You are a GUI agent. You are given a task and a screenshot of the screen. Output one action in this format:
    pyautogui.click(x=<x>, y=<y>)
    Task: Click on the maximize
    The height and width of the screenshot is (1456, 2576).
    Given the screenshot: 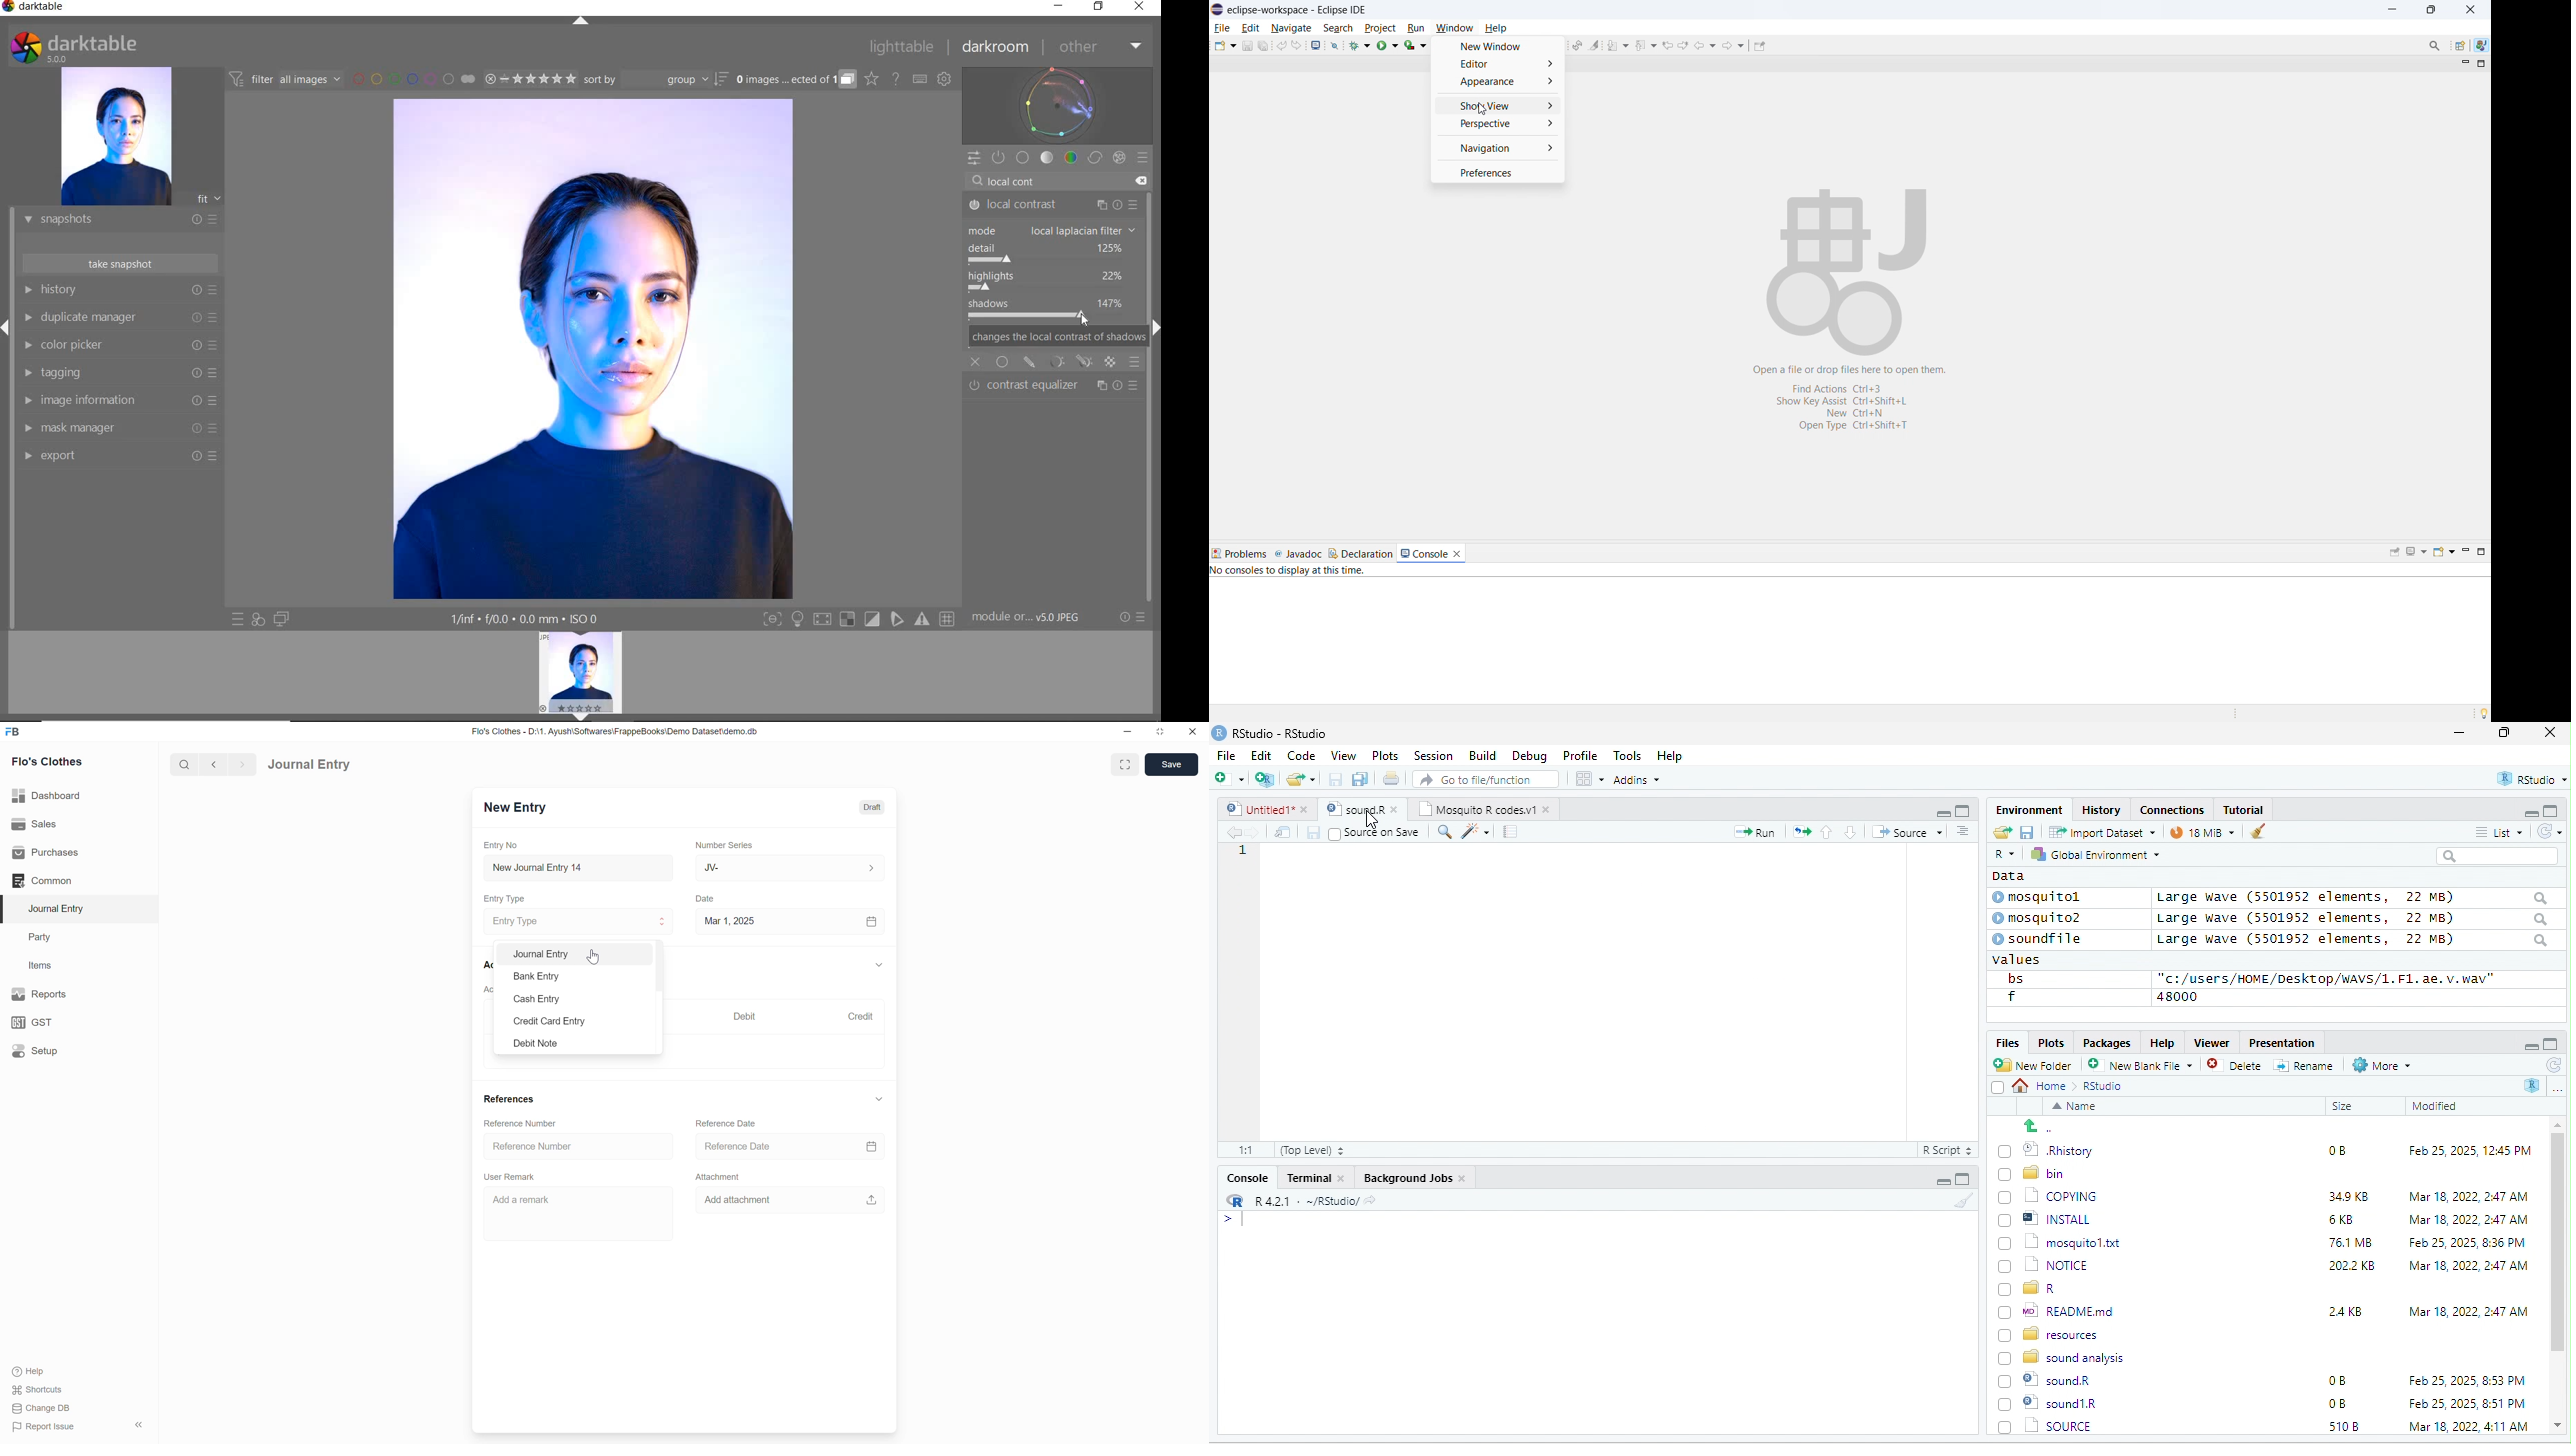 What is the action you would take?
    pyautogui.click(x=1962, y=810)
    